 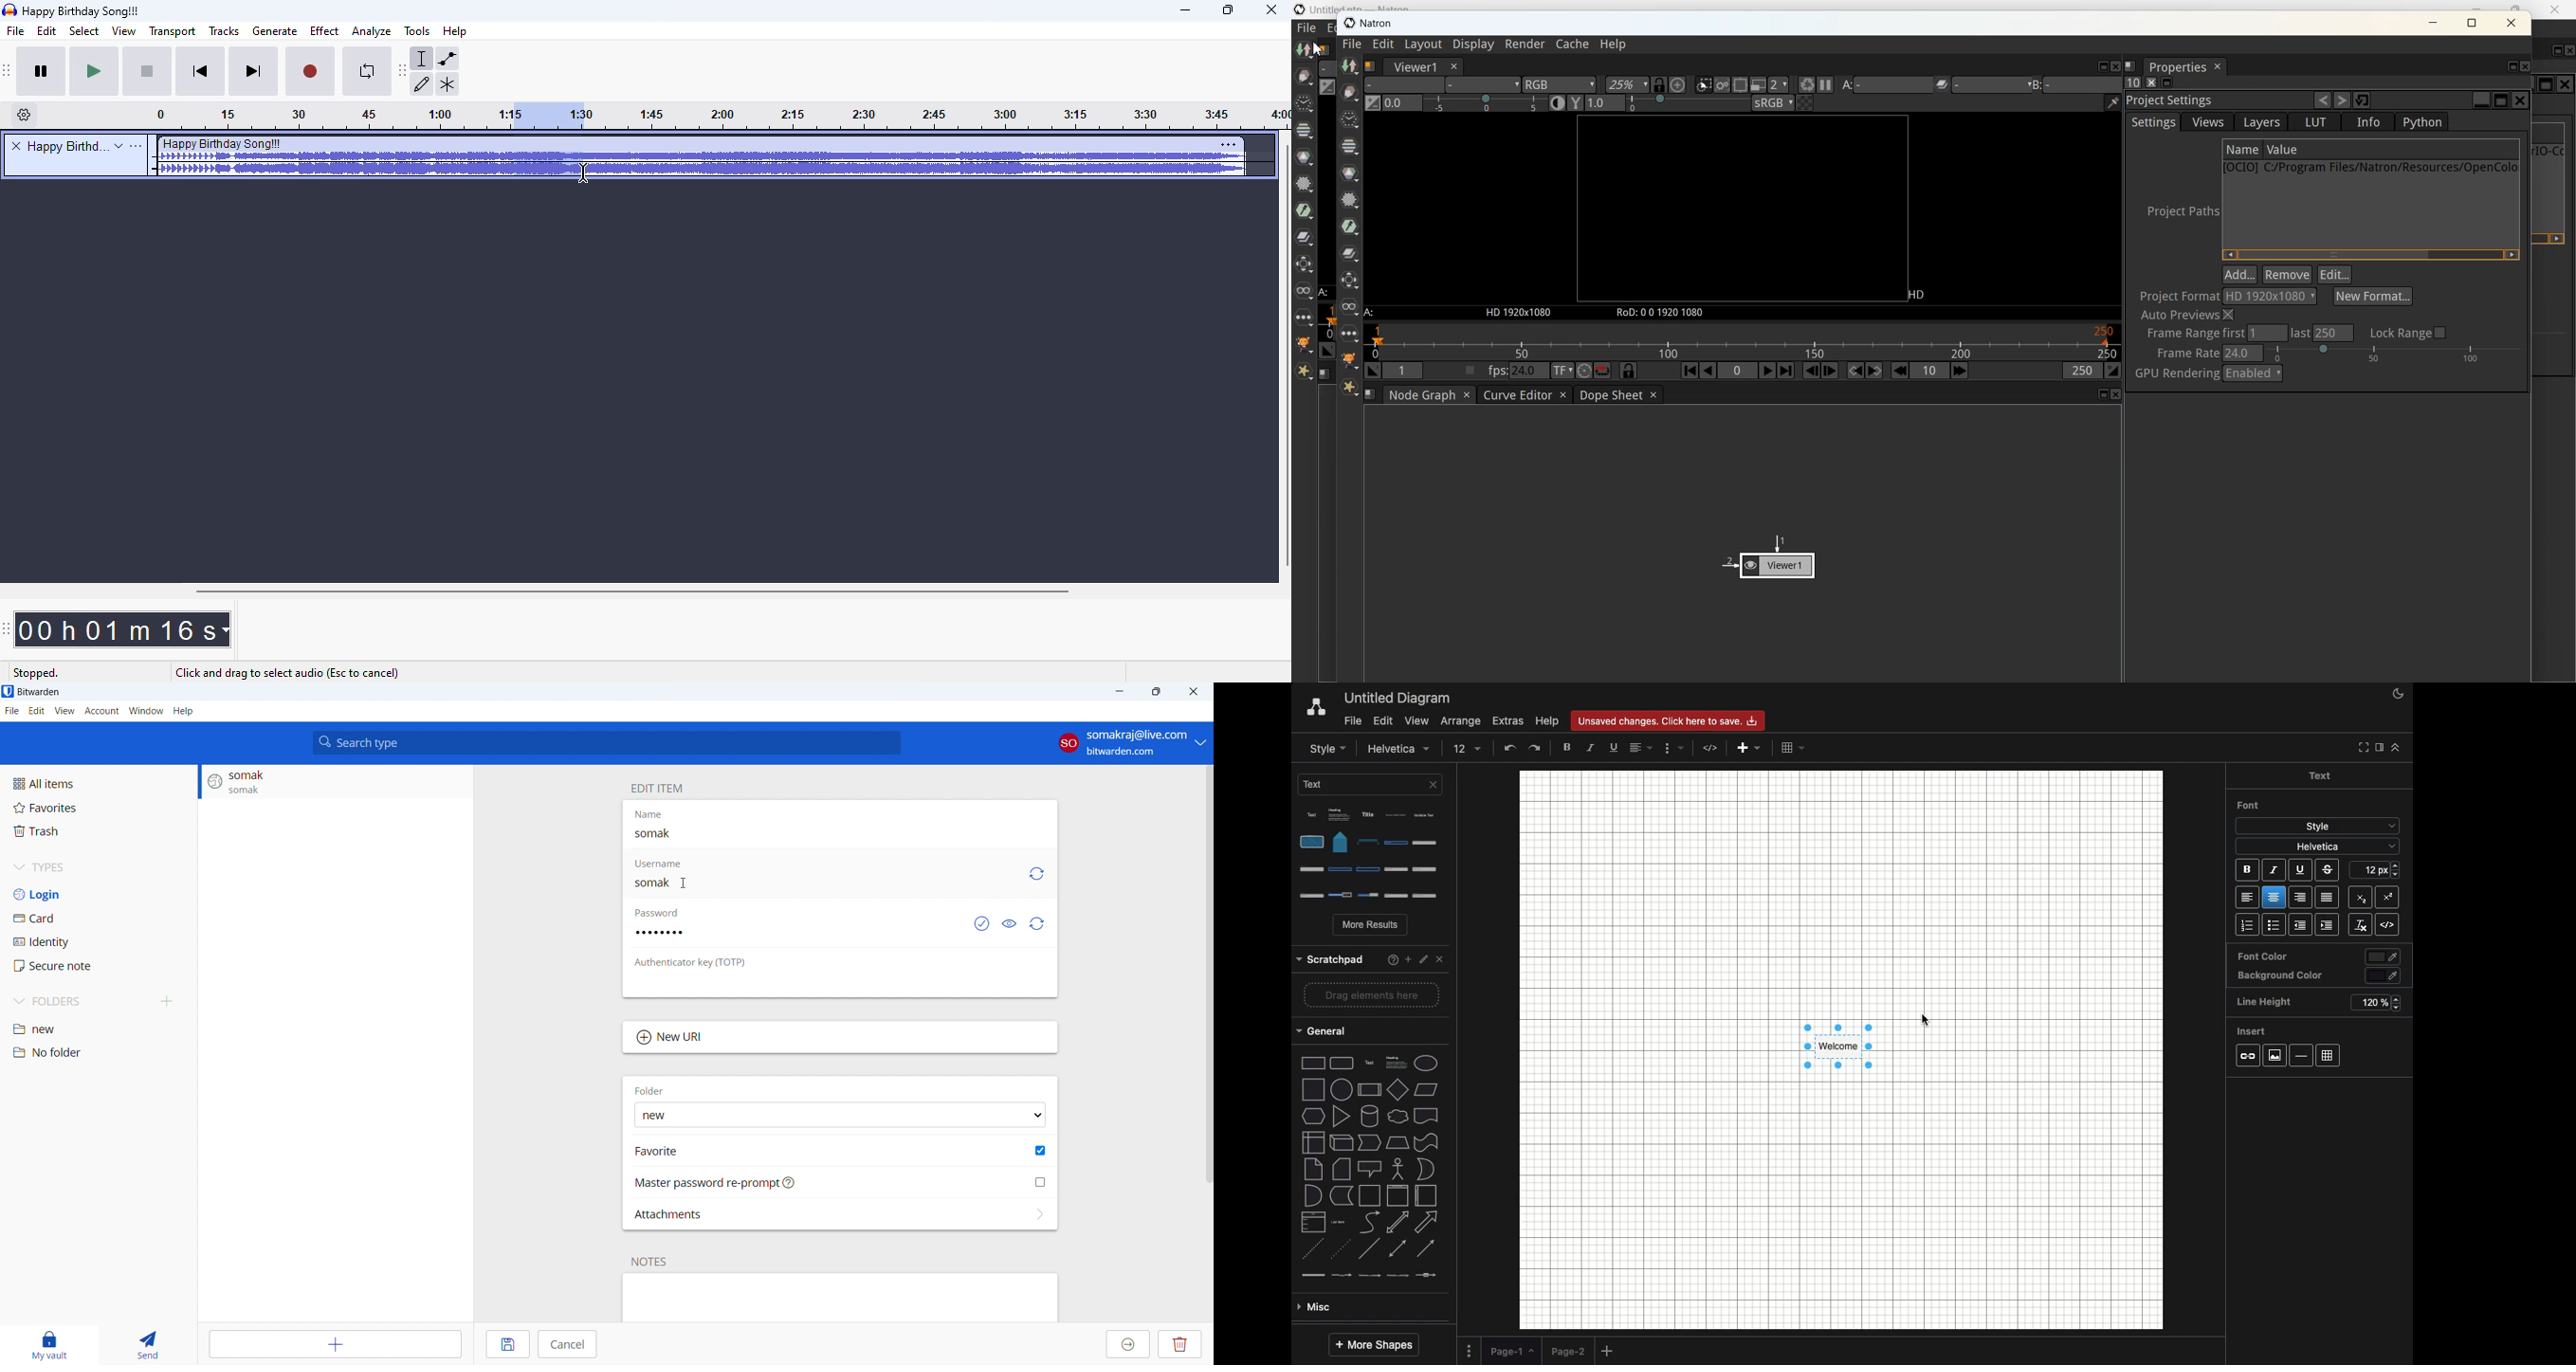 I want to click on delete entry, so click(x=1181, y=1344).